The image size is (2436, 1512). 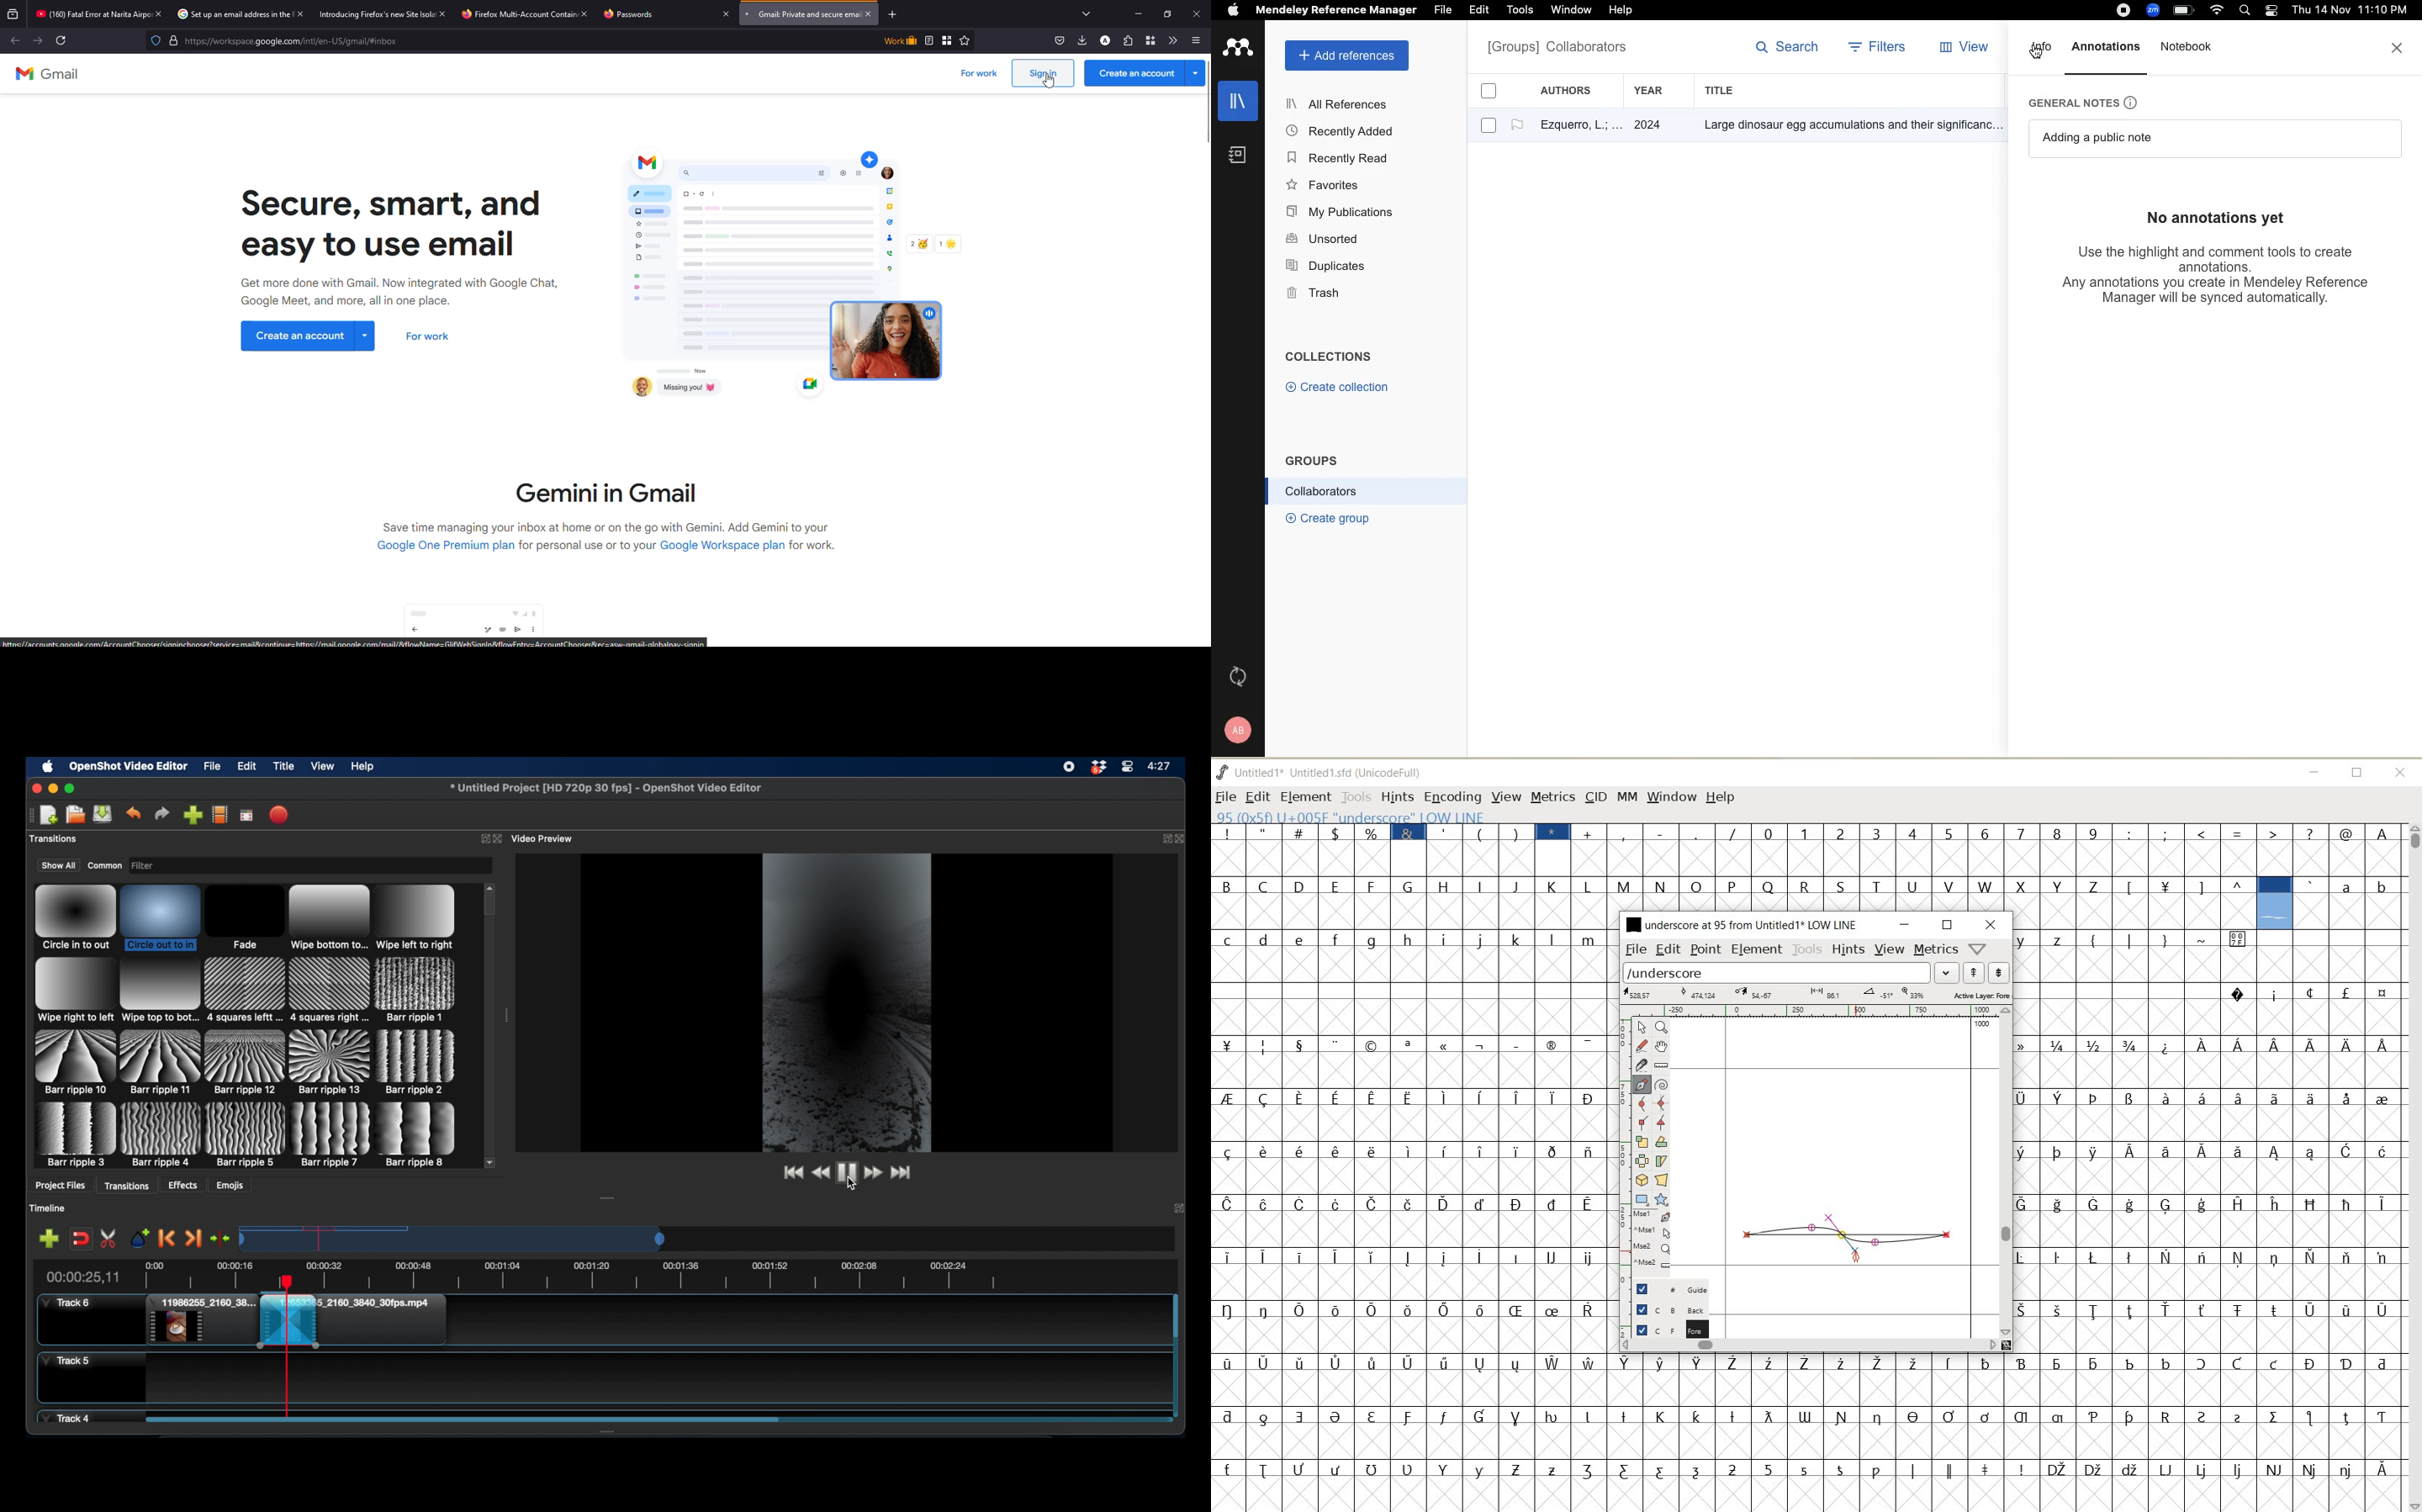 I want to click on EDIT, so click(x=1668, y=949).